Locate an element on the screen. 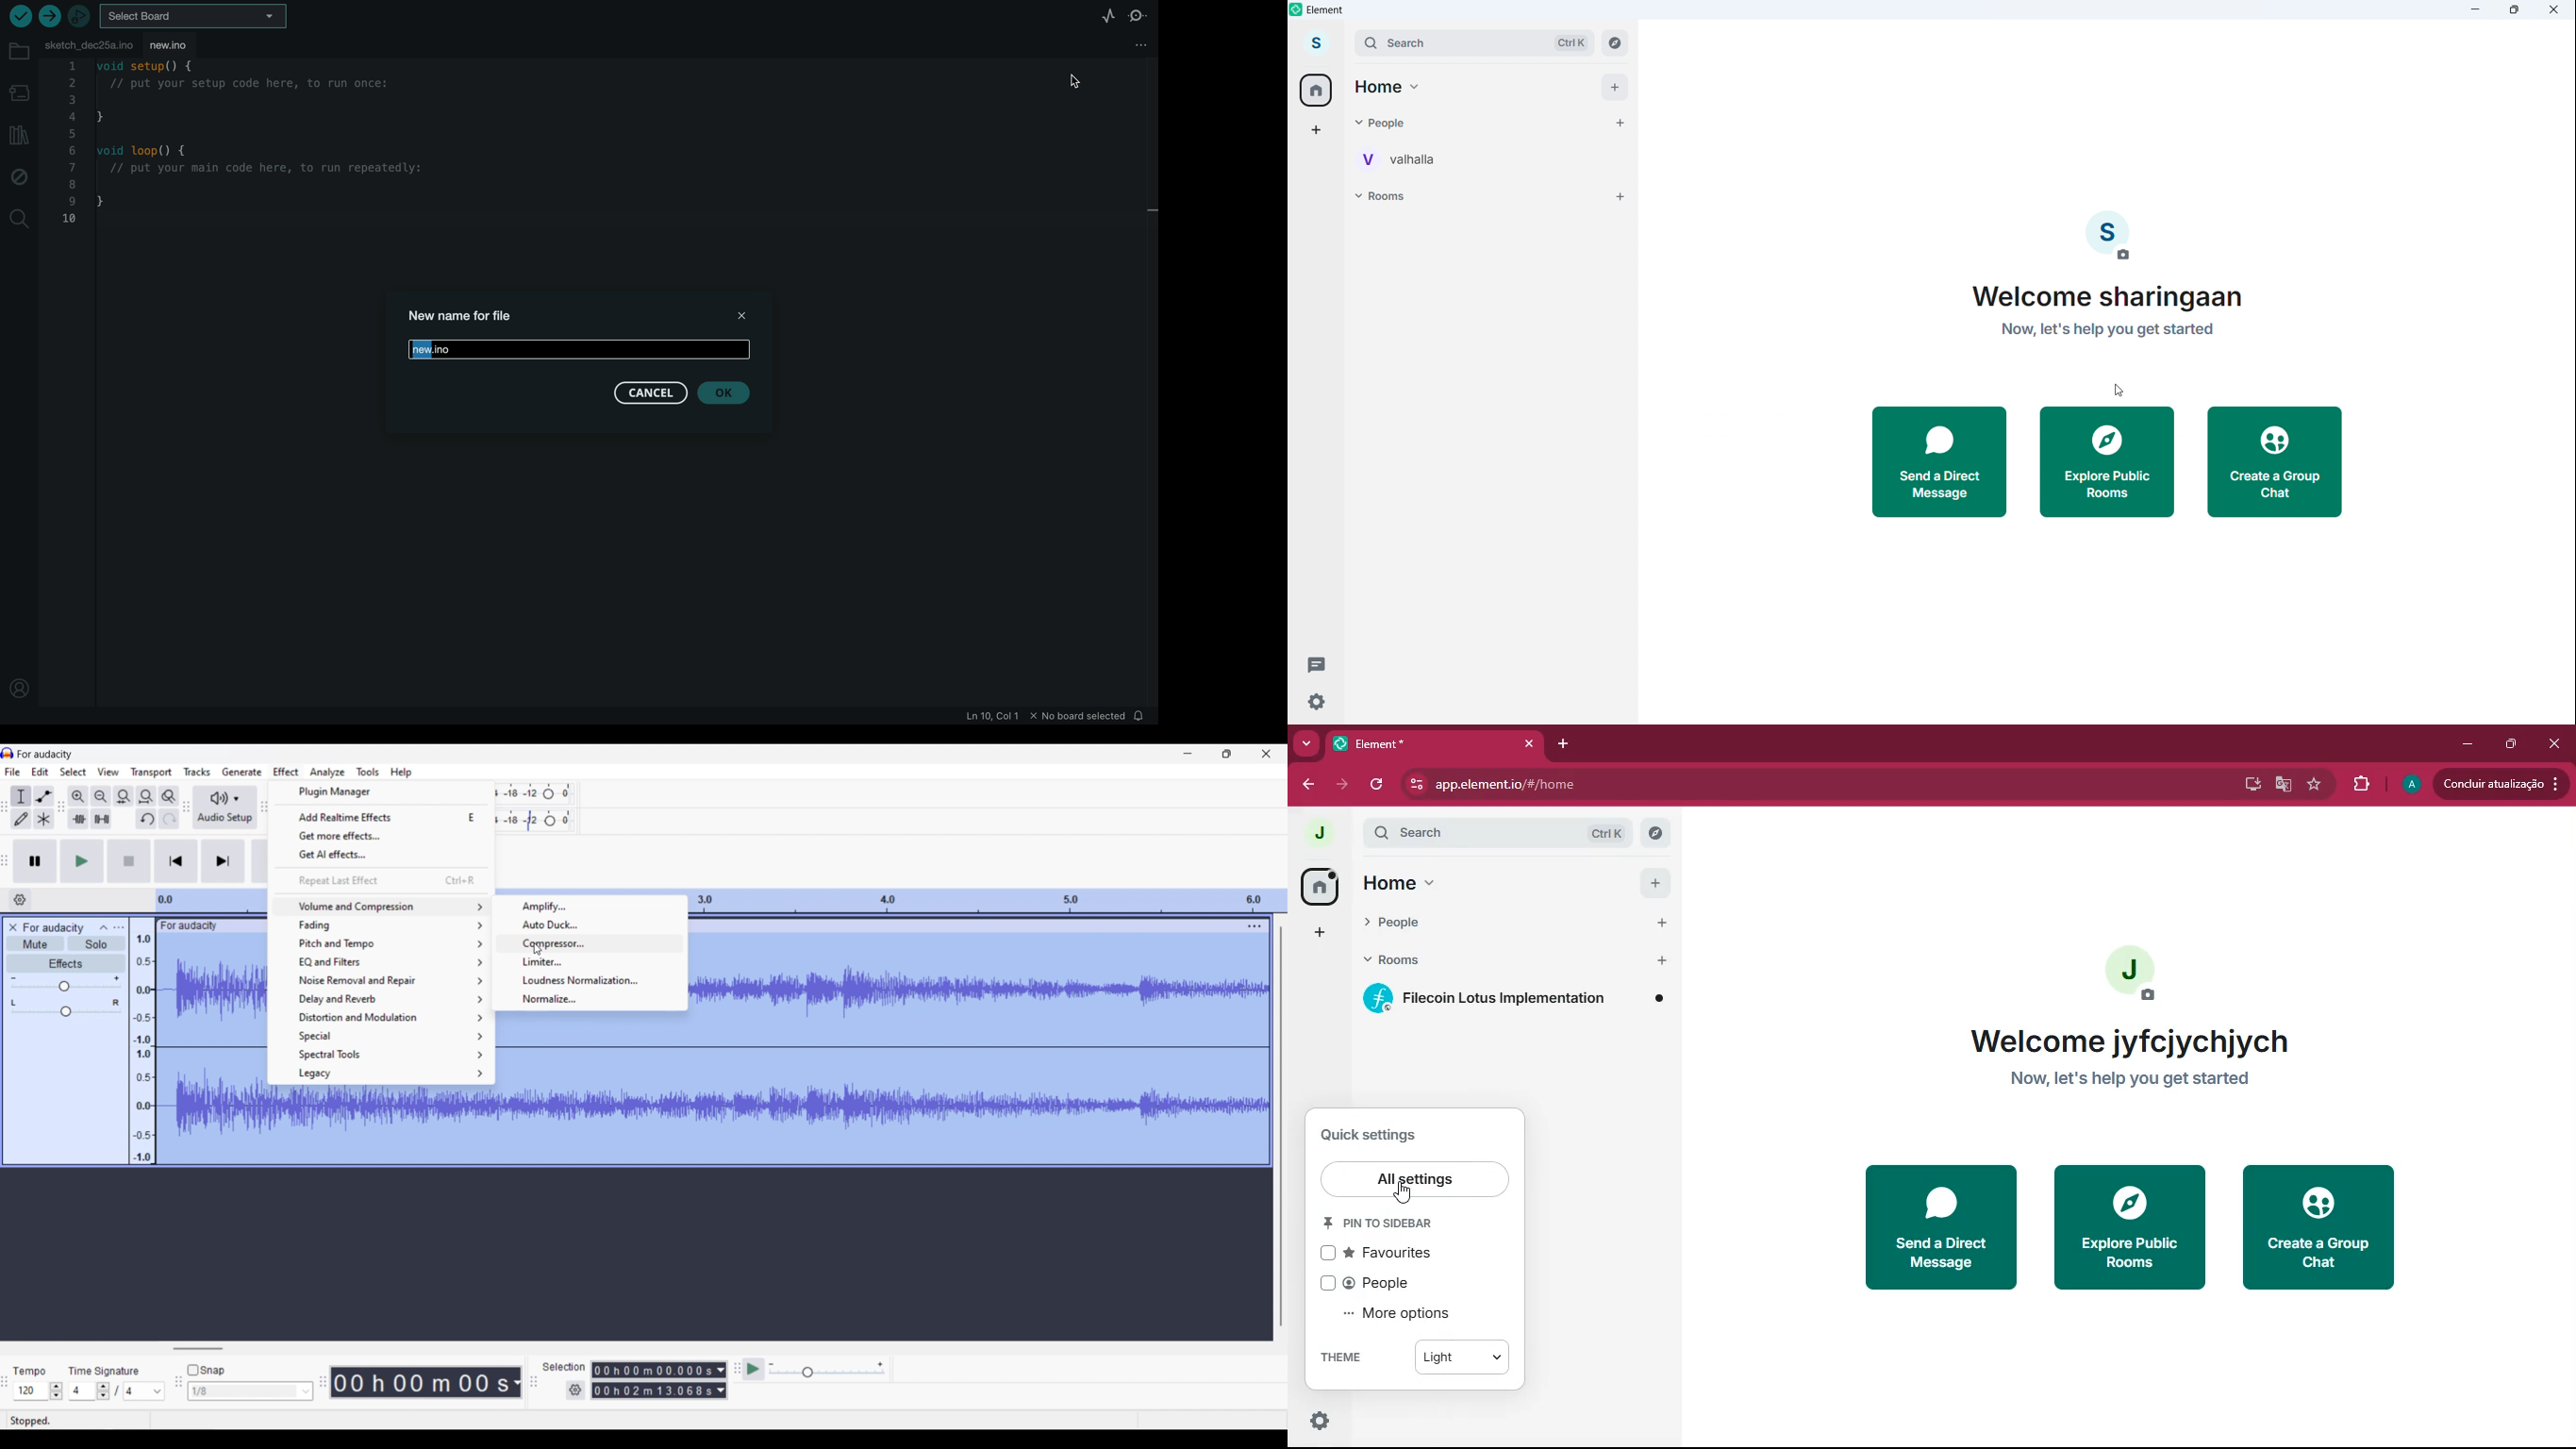 This screenshot has height=1456, width=2576. Volume and compression is located at coordinates (380, 906).